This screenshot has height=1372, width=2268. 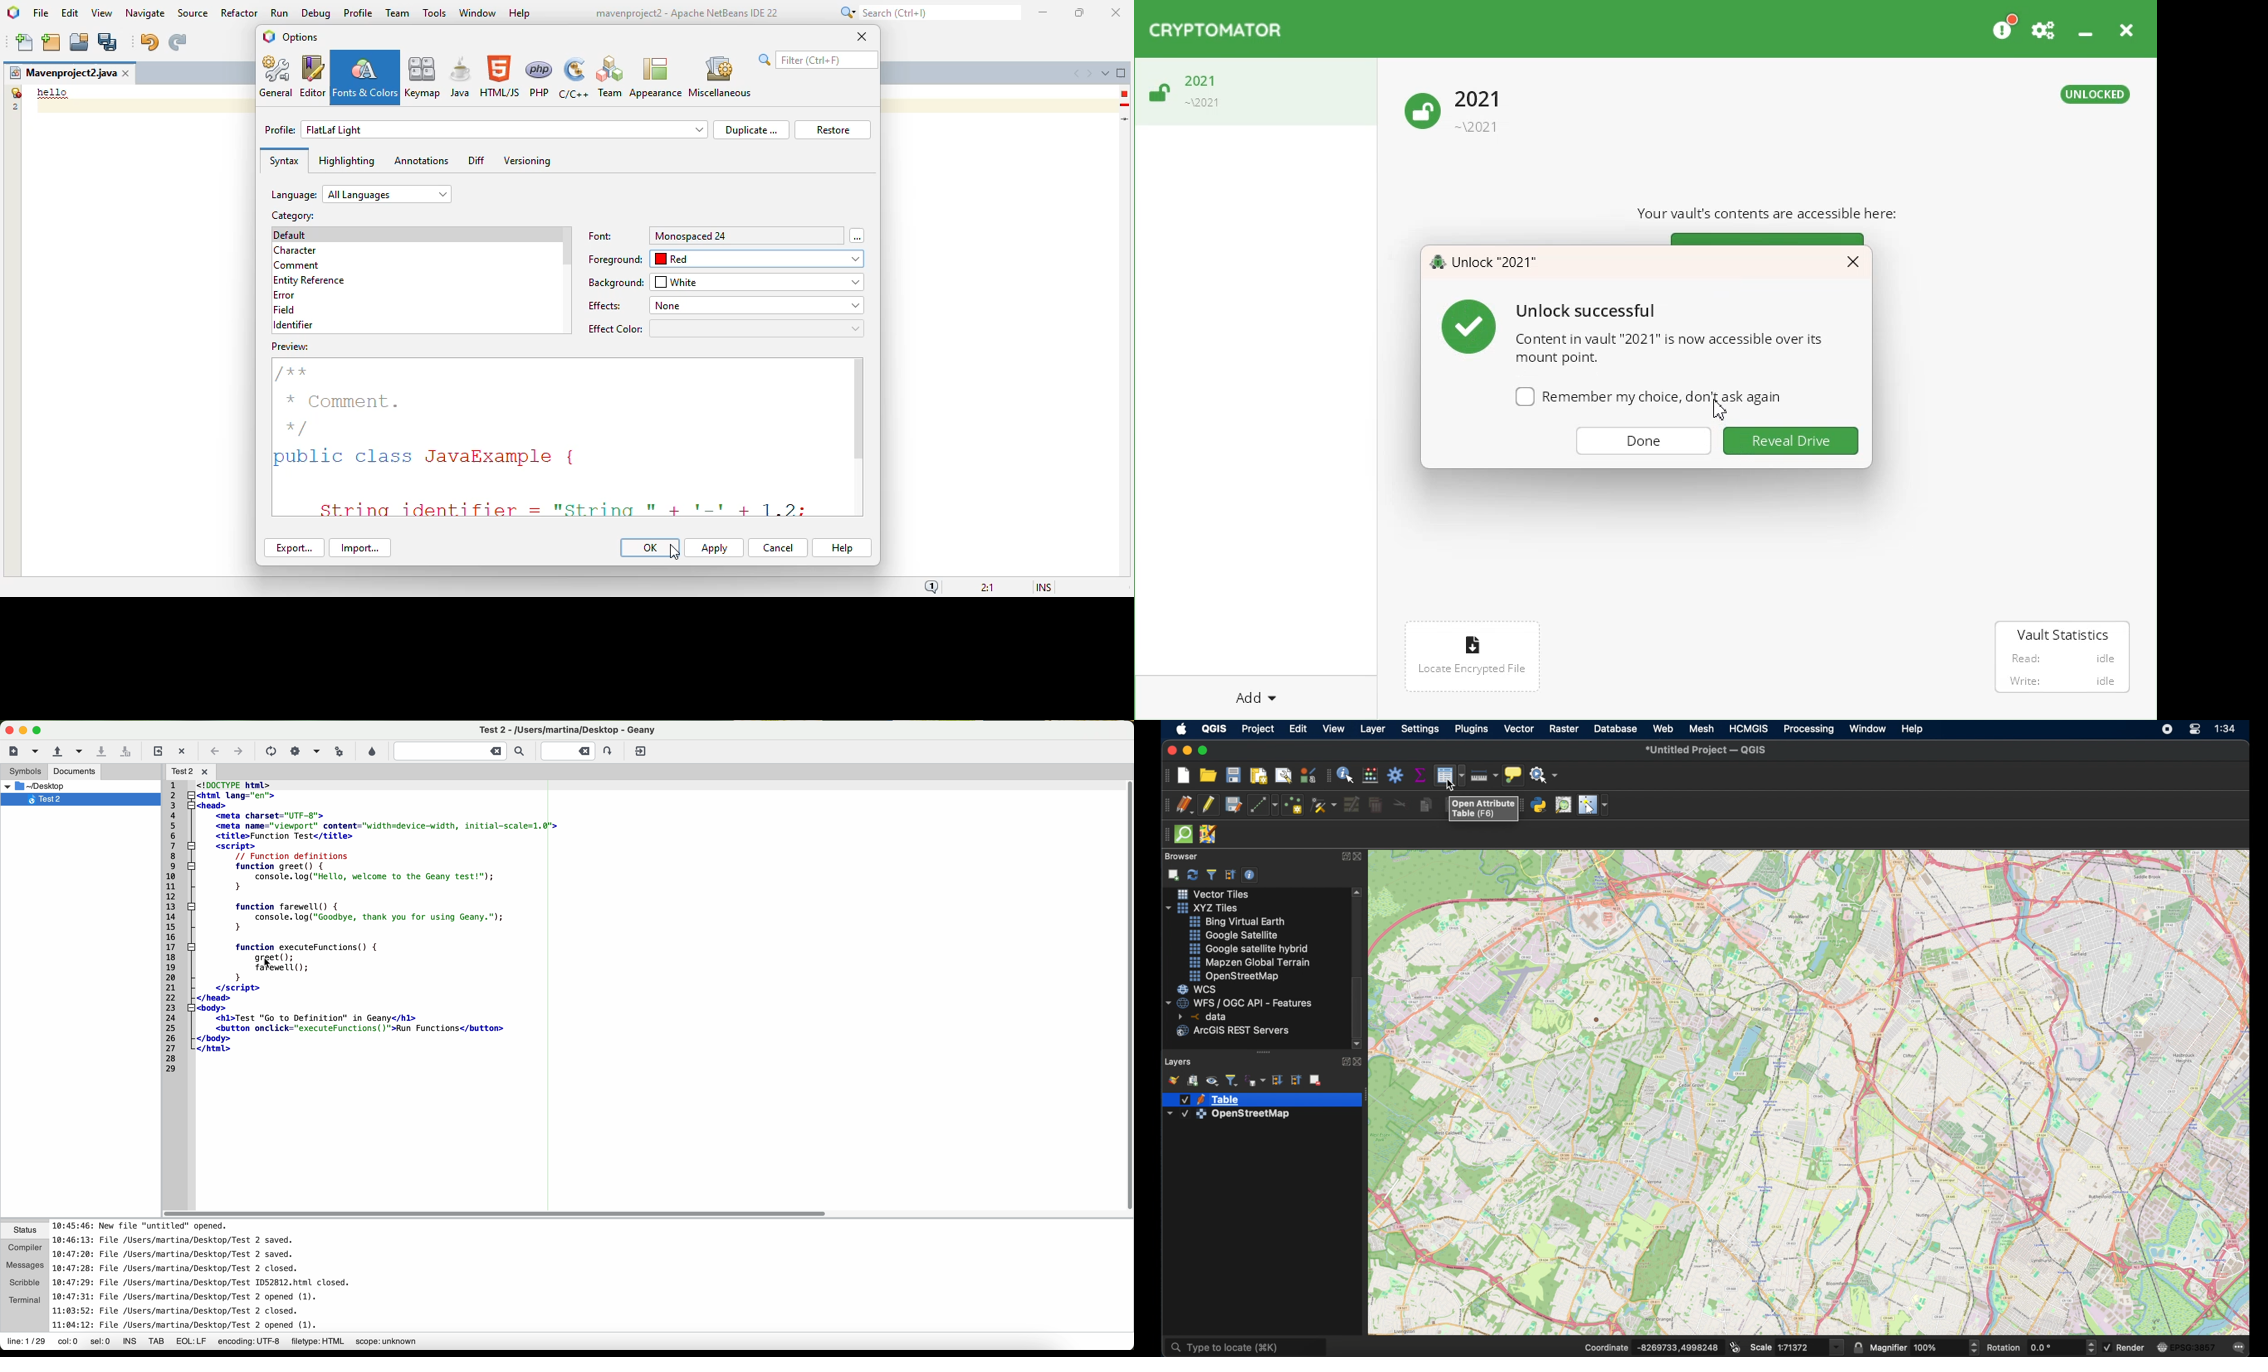 What do you see at coordinates (1207, 774) in the screenshot?
I see `open project` at bounding box center [1207, 774].